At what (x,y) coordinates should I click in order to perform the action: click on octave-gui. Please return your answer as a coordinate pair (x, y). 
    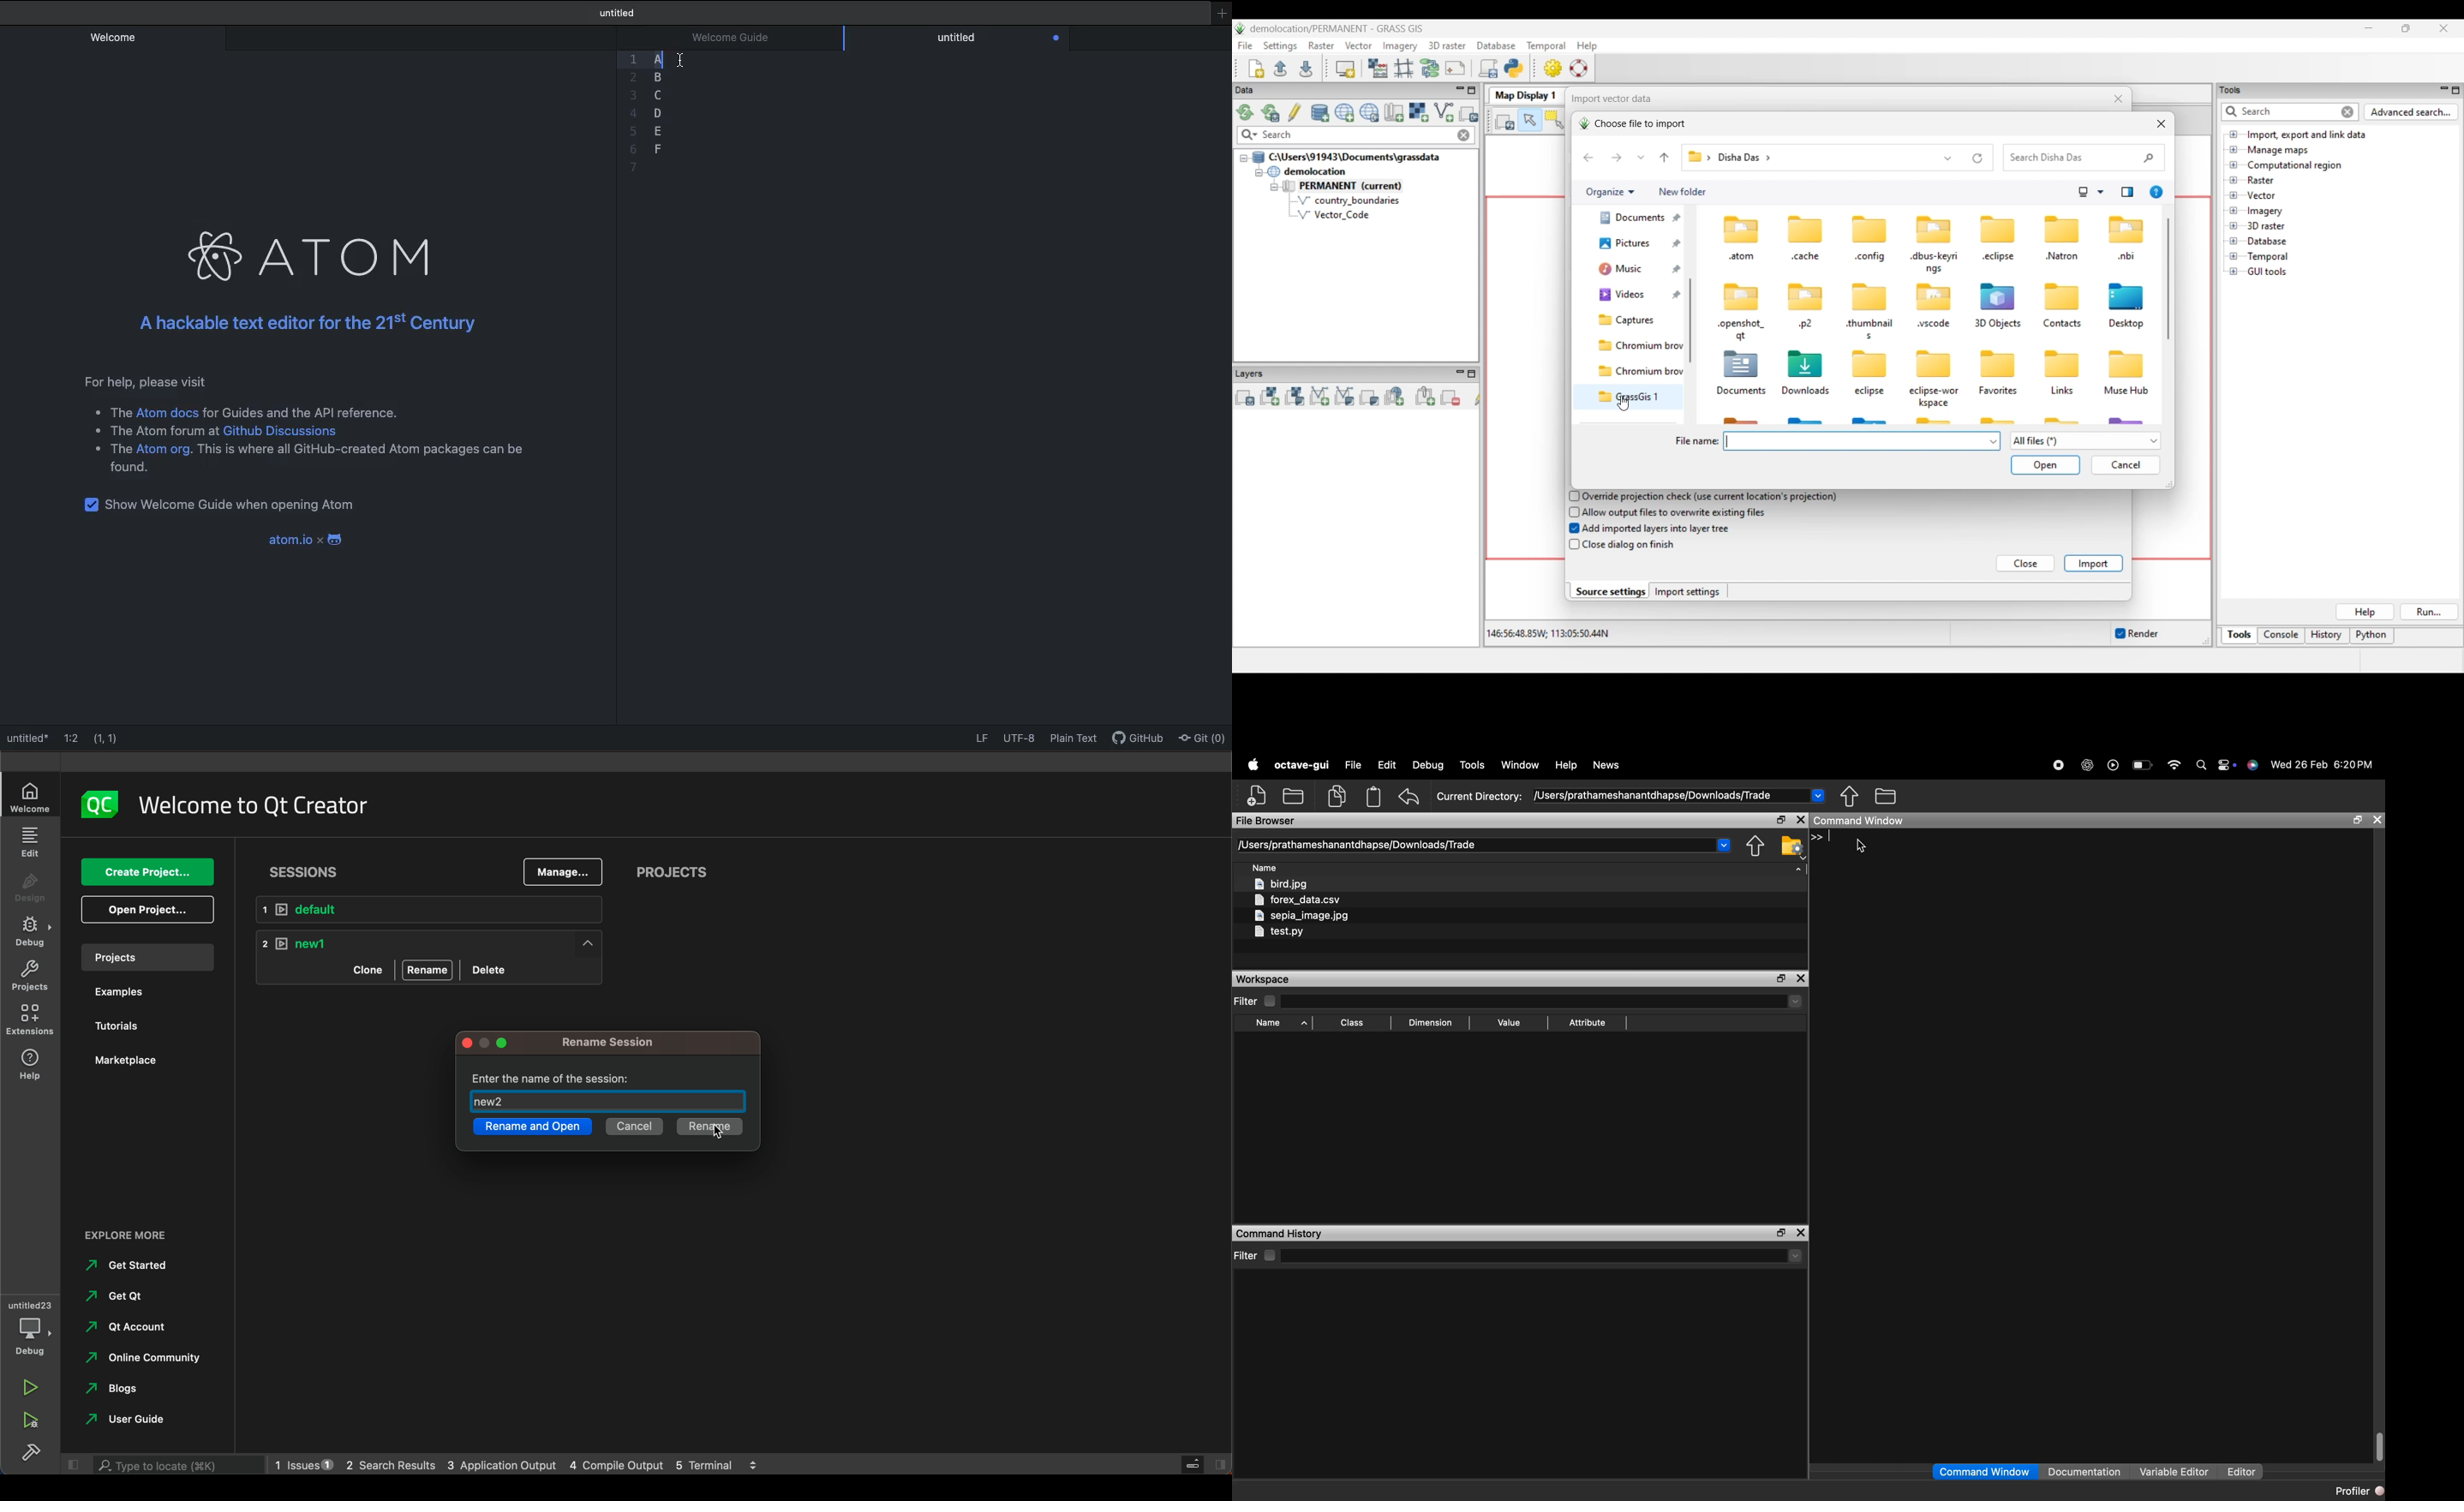
    Looking at the image, I should click on (1302, 765).